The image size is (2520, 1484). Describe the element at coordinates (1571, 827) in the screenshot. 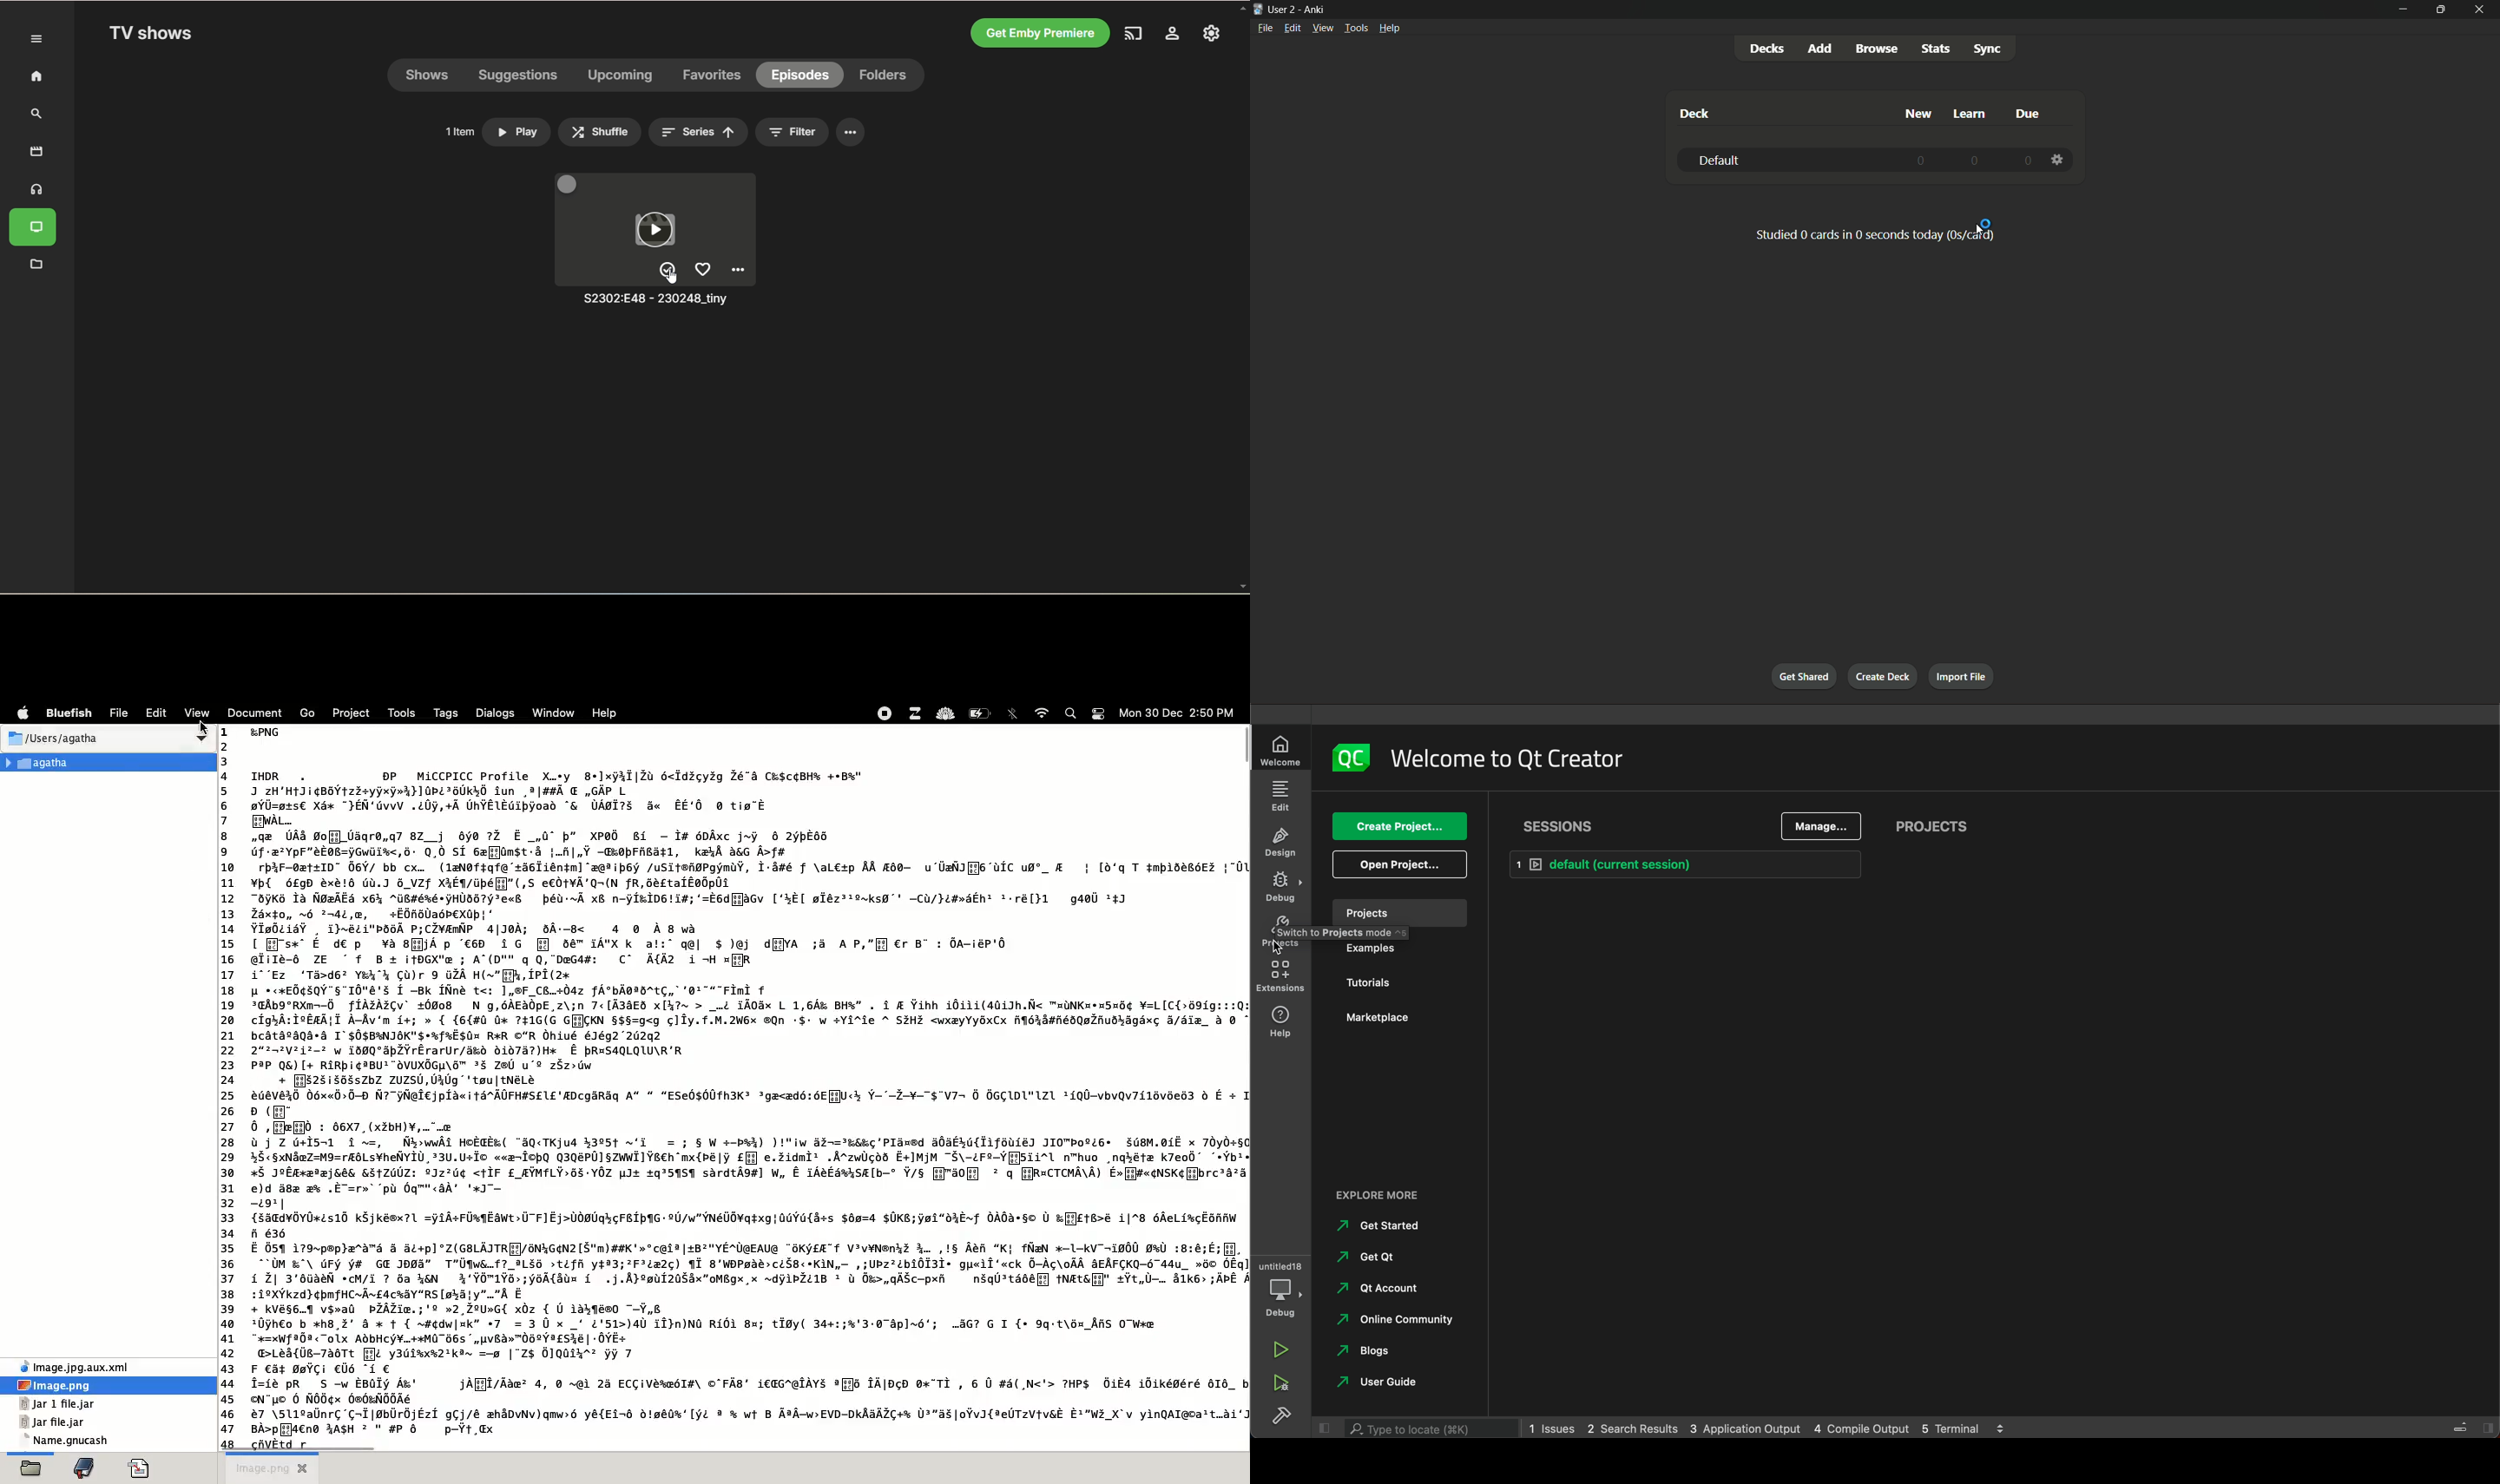

I see `sessions` at that location.